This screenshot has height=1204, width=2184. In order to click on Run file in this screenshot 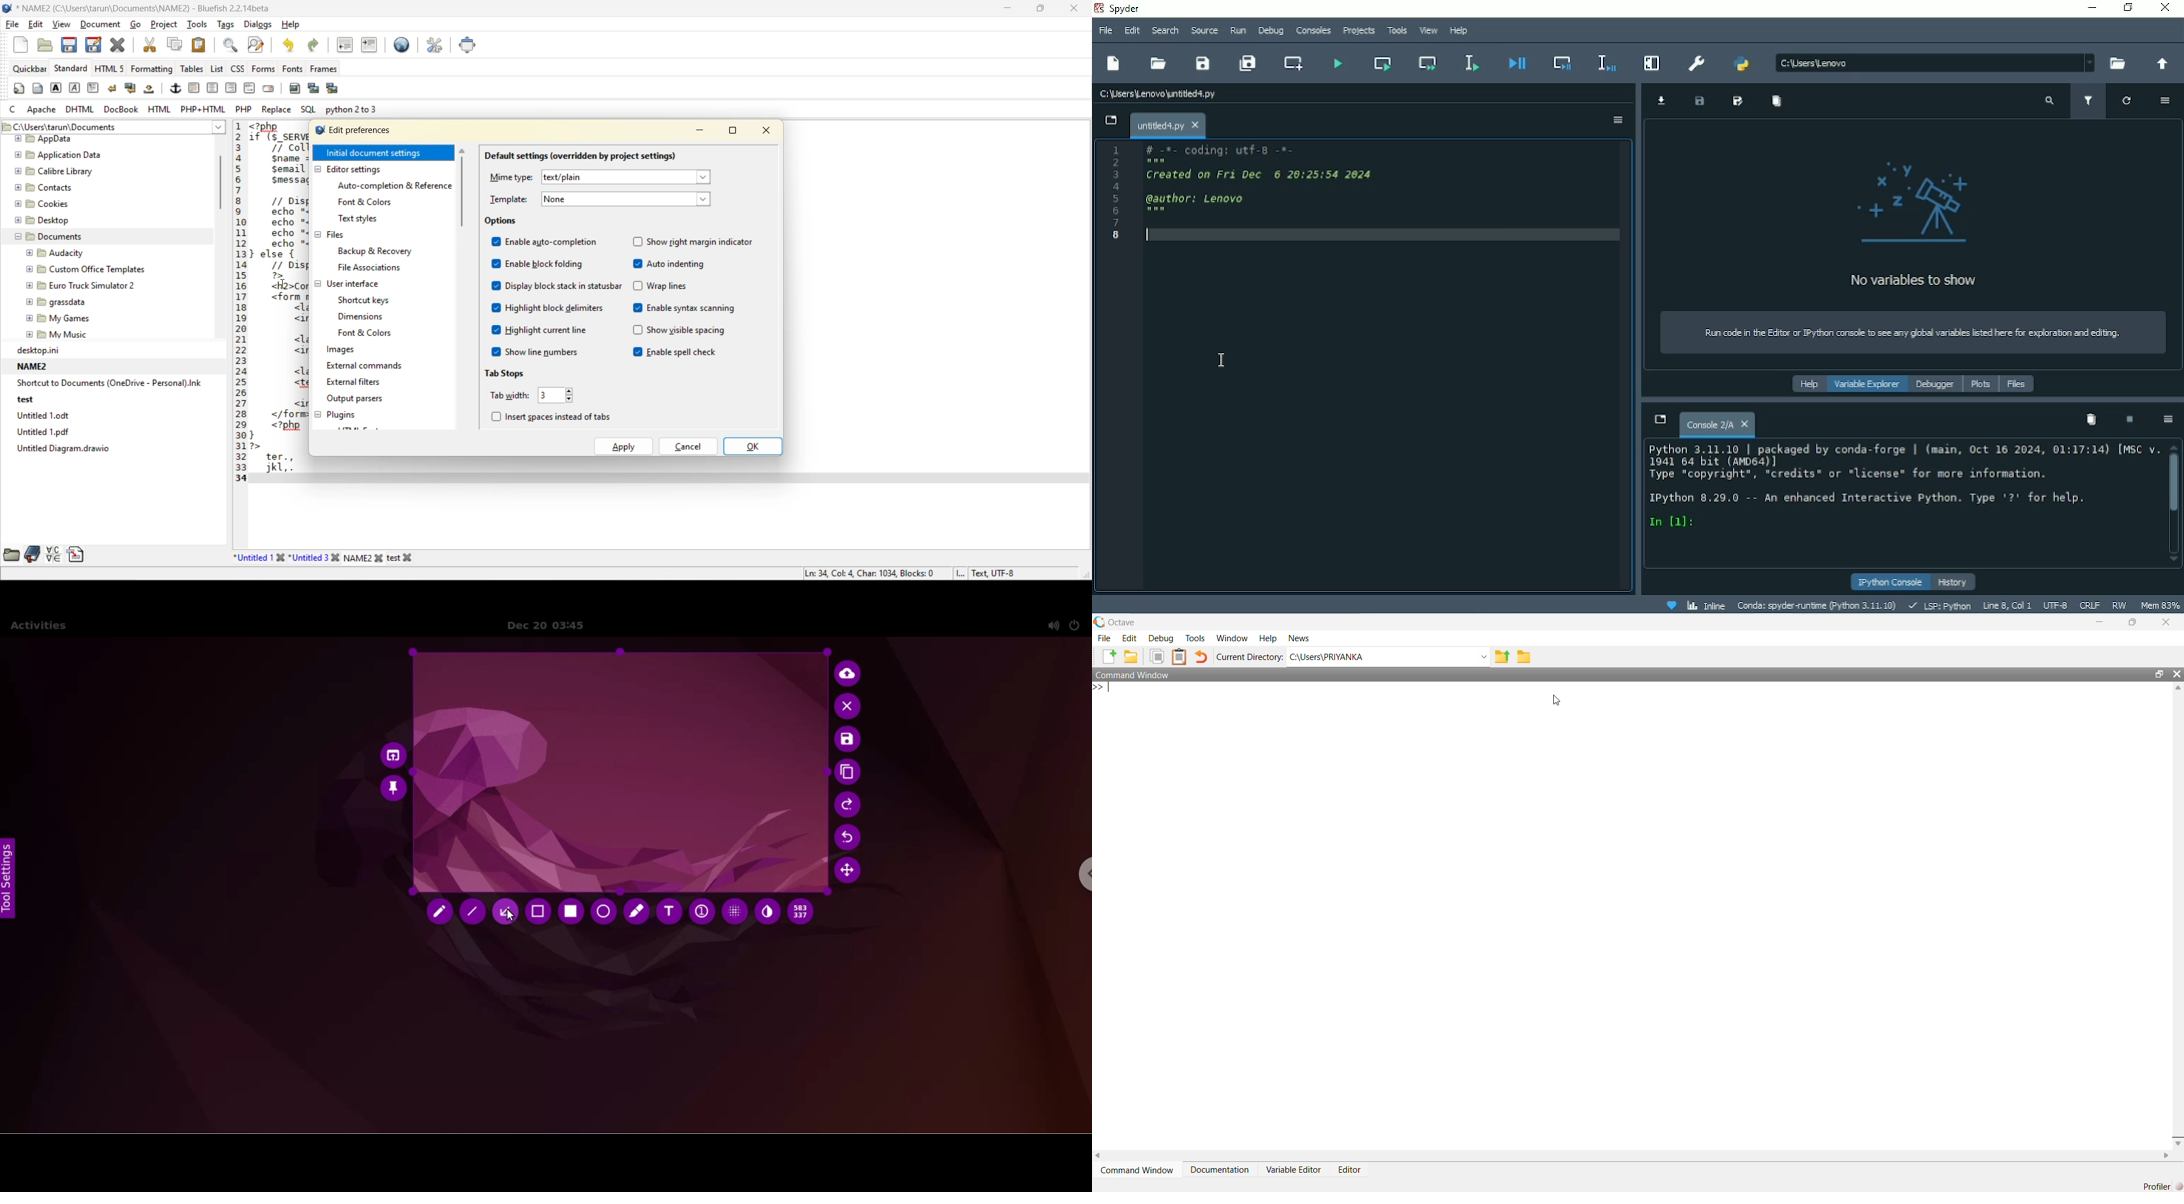, I will do `click(1335, 62)`.